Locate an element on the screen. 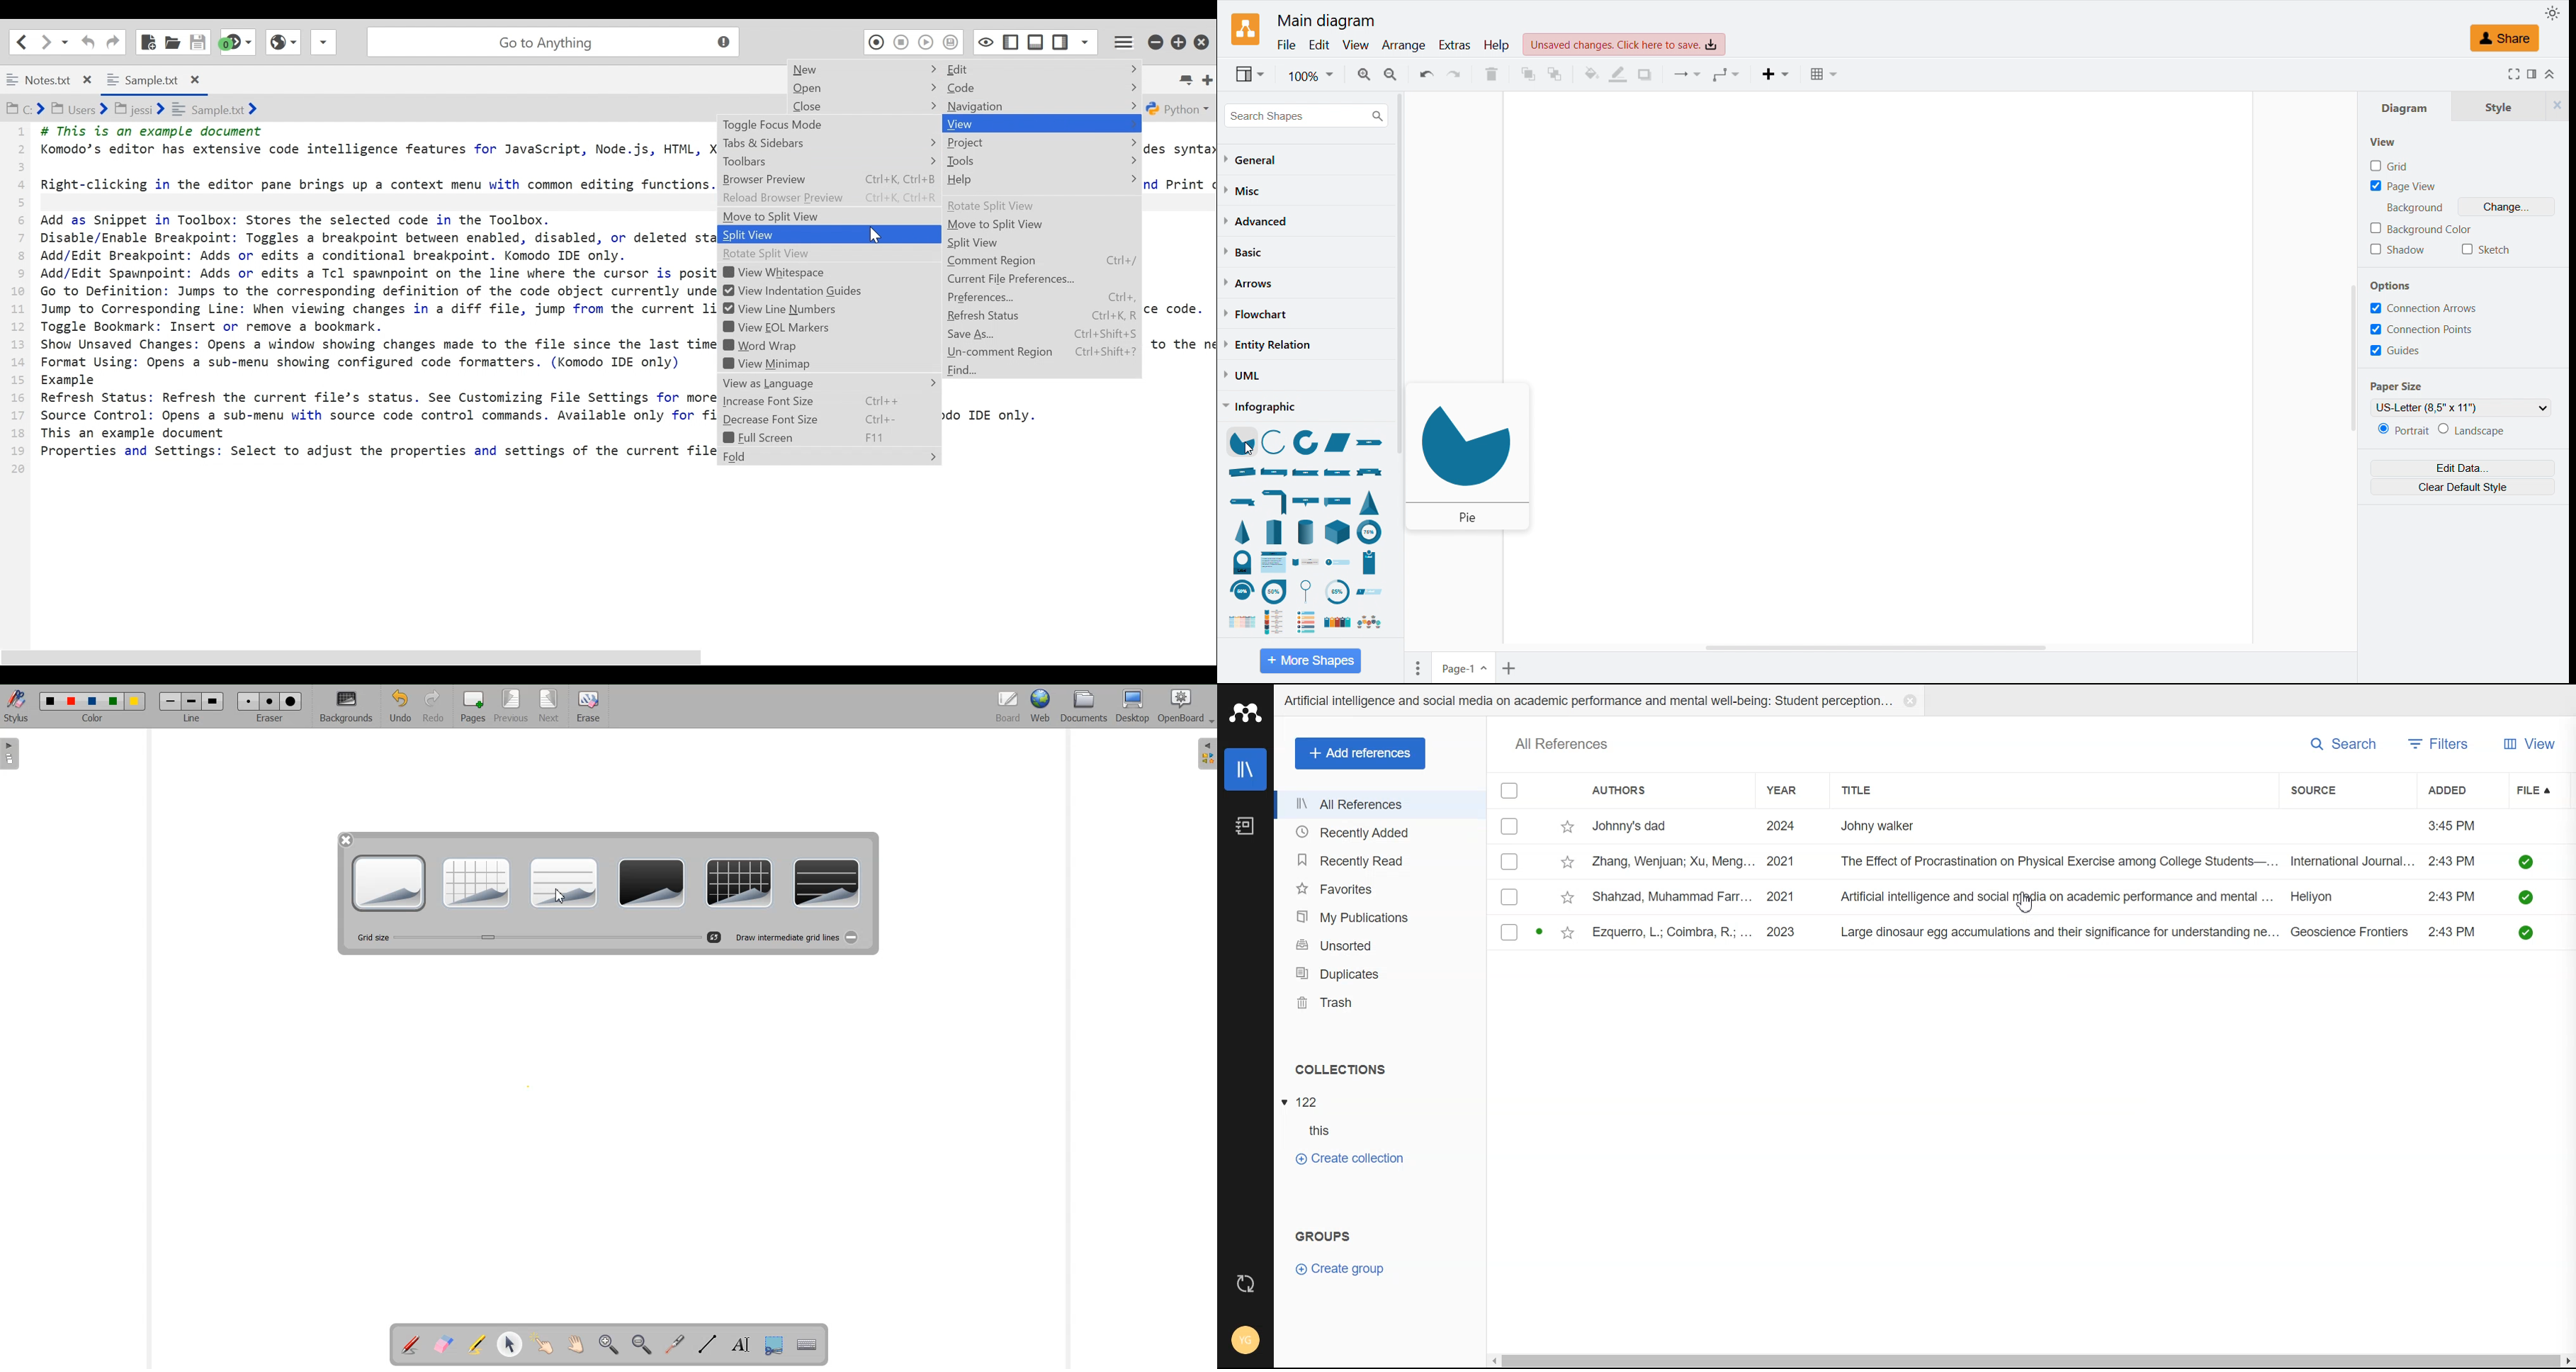  Unsaved changes click to save  is located at coordinates (1624, 44).